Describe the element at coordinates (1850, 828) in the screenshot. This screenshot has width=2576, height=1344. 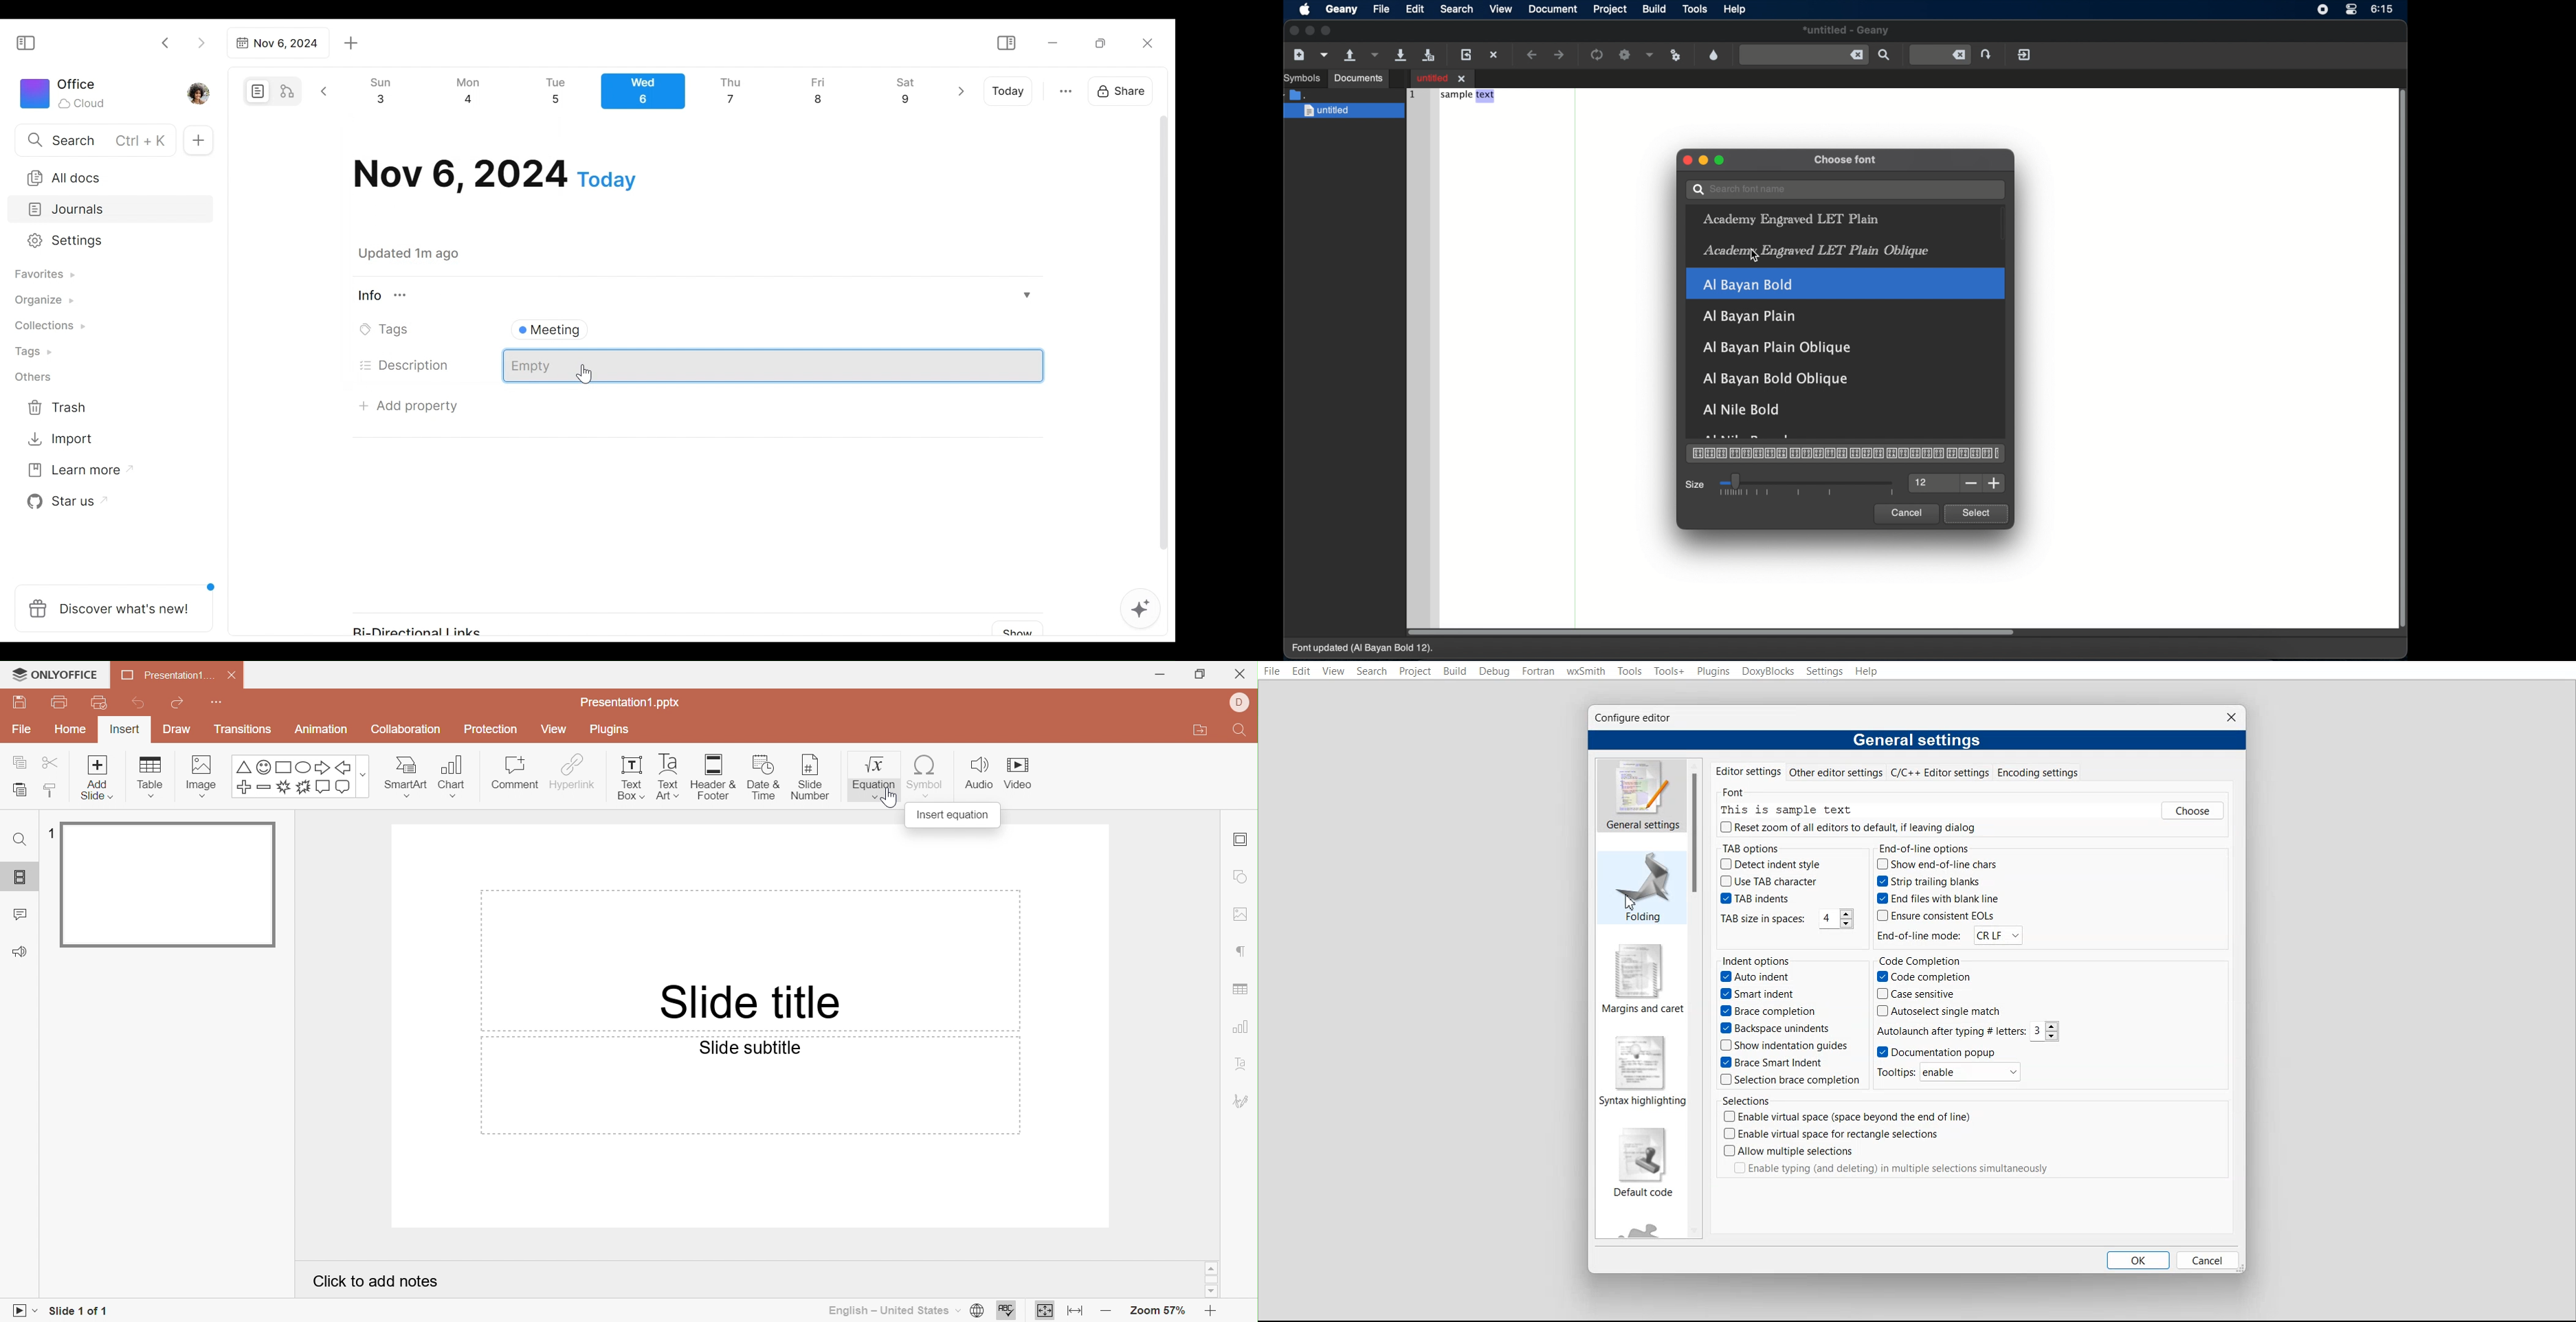
I see `(J) Reset zoom of all editors to default, if leaving dialog` at that location.